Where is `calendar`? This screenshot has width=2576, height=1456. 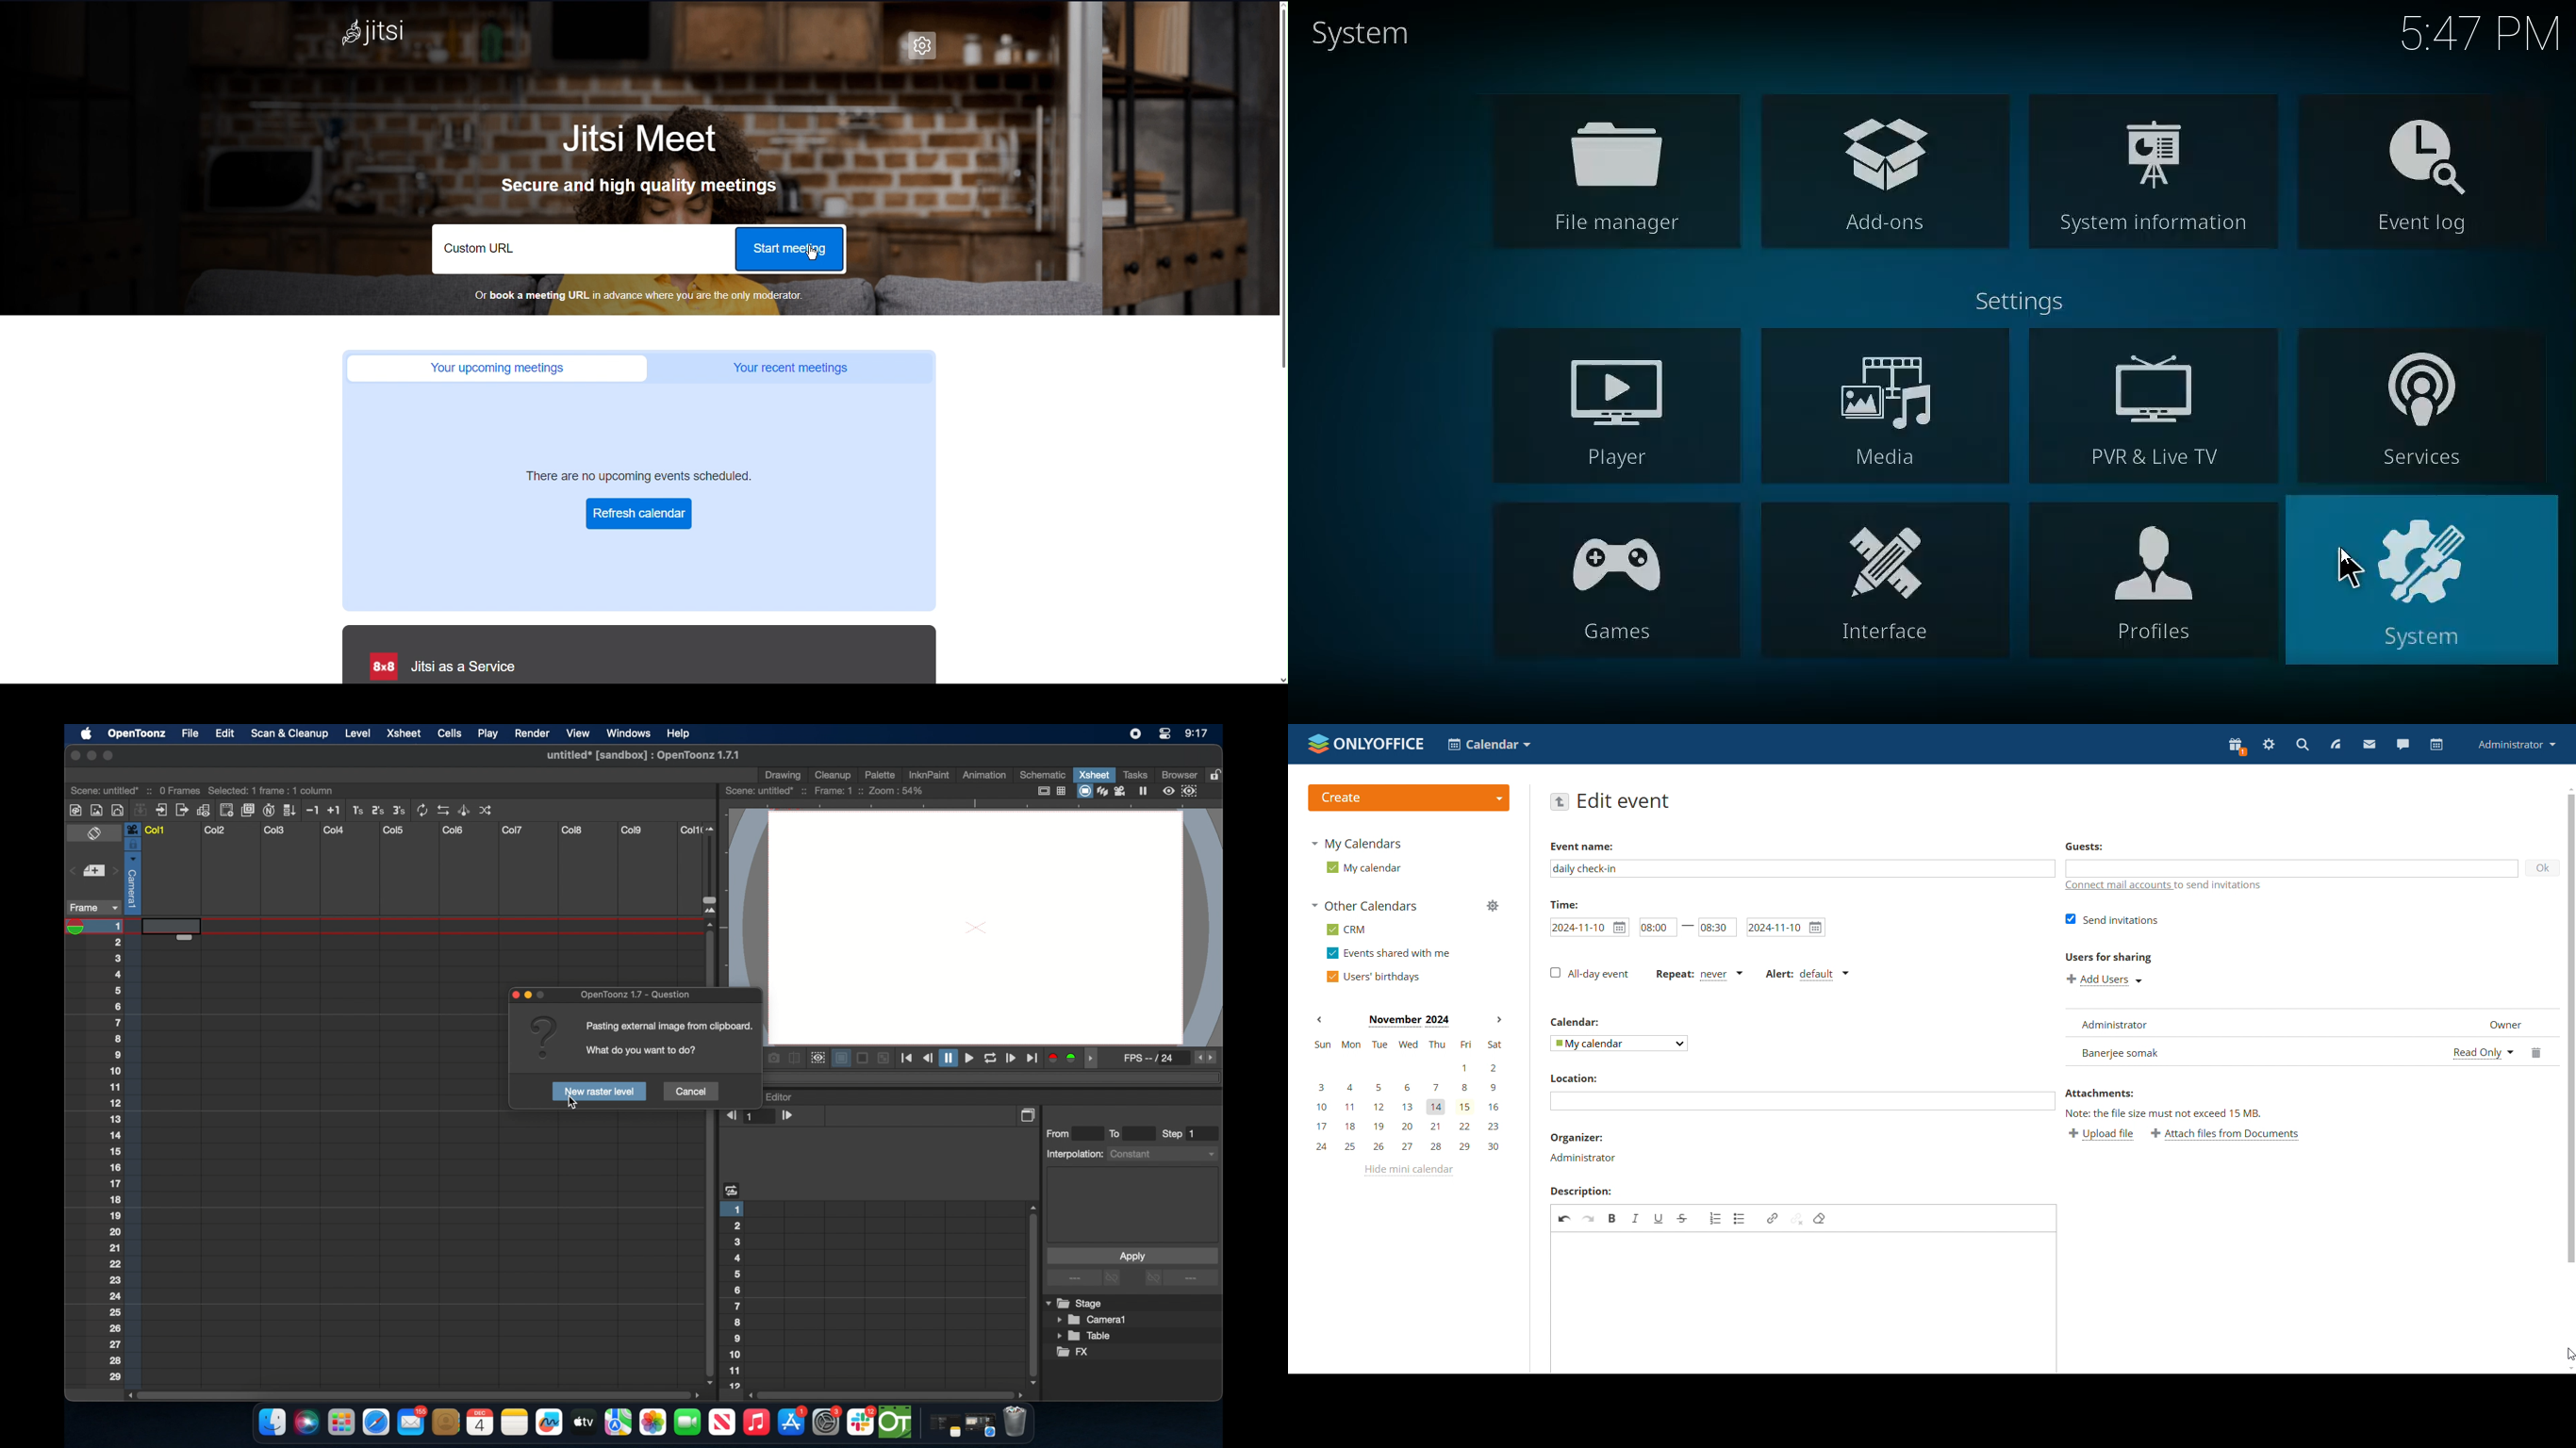
calendar is located at coordinates (479, 1422).